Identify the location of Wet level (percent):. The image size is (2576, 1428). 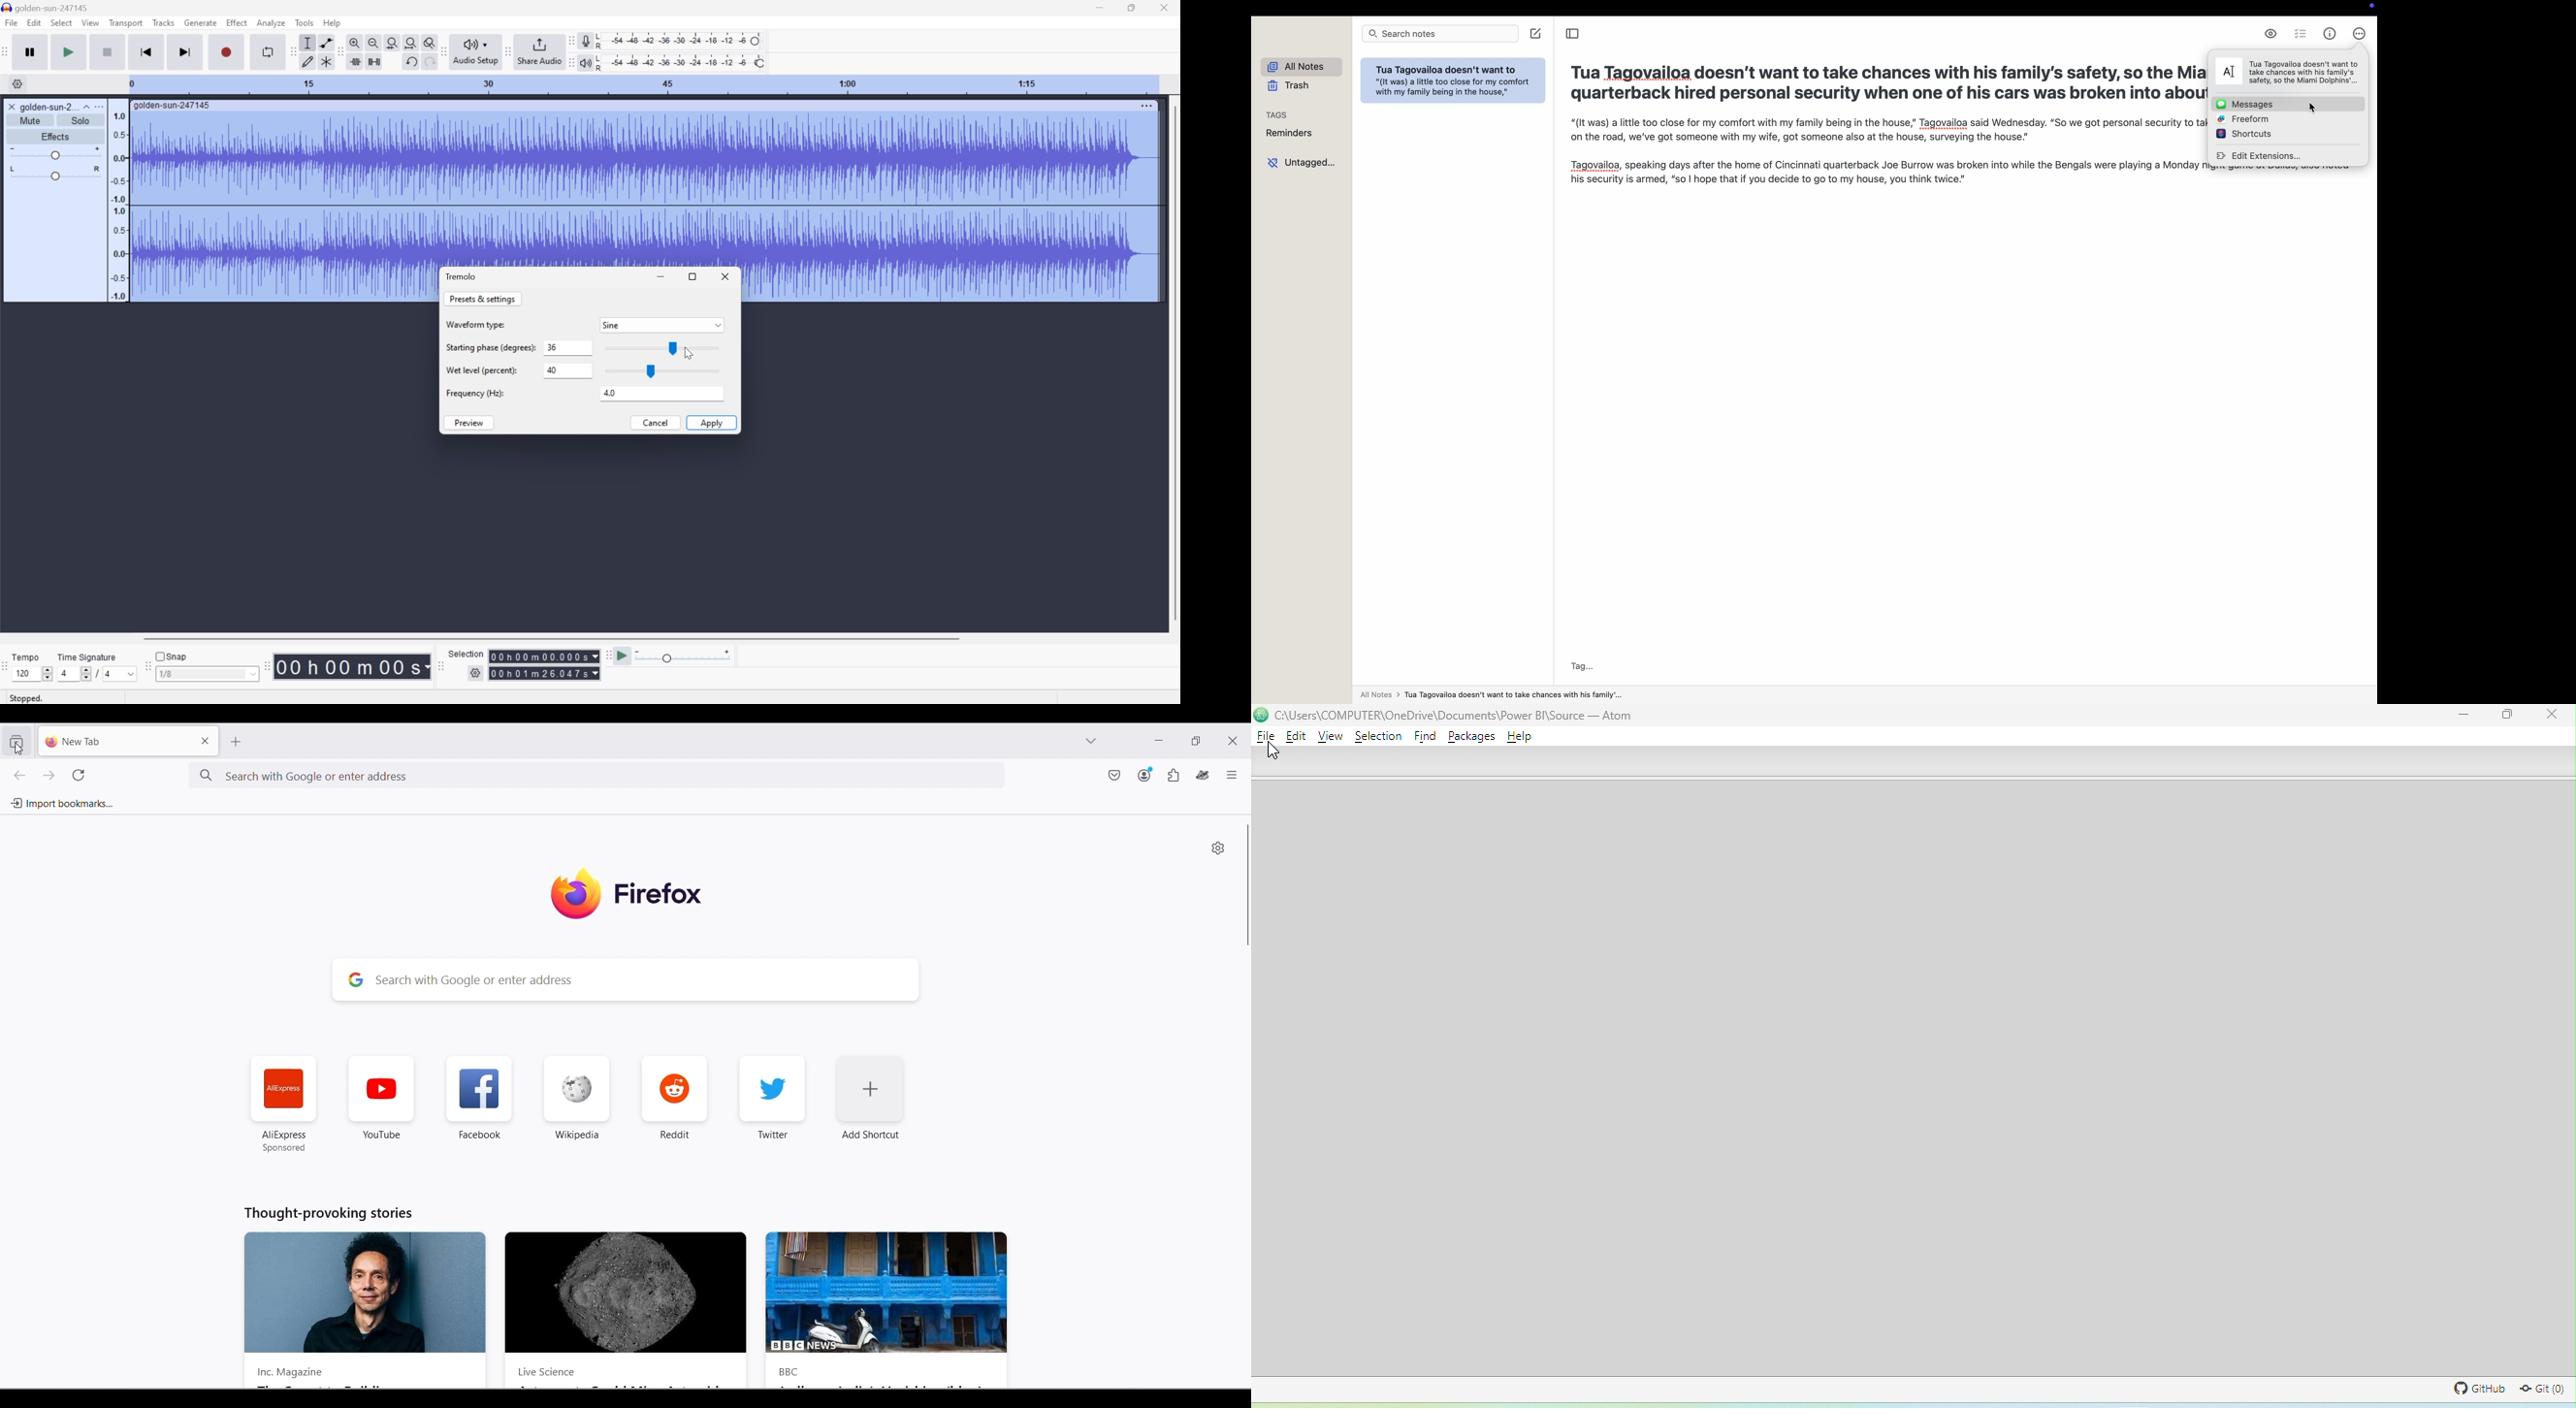
(483, 370).